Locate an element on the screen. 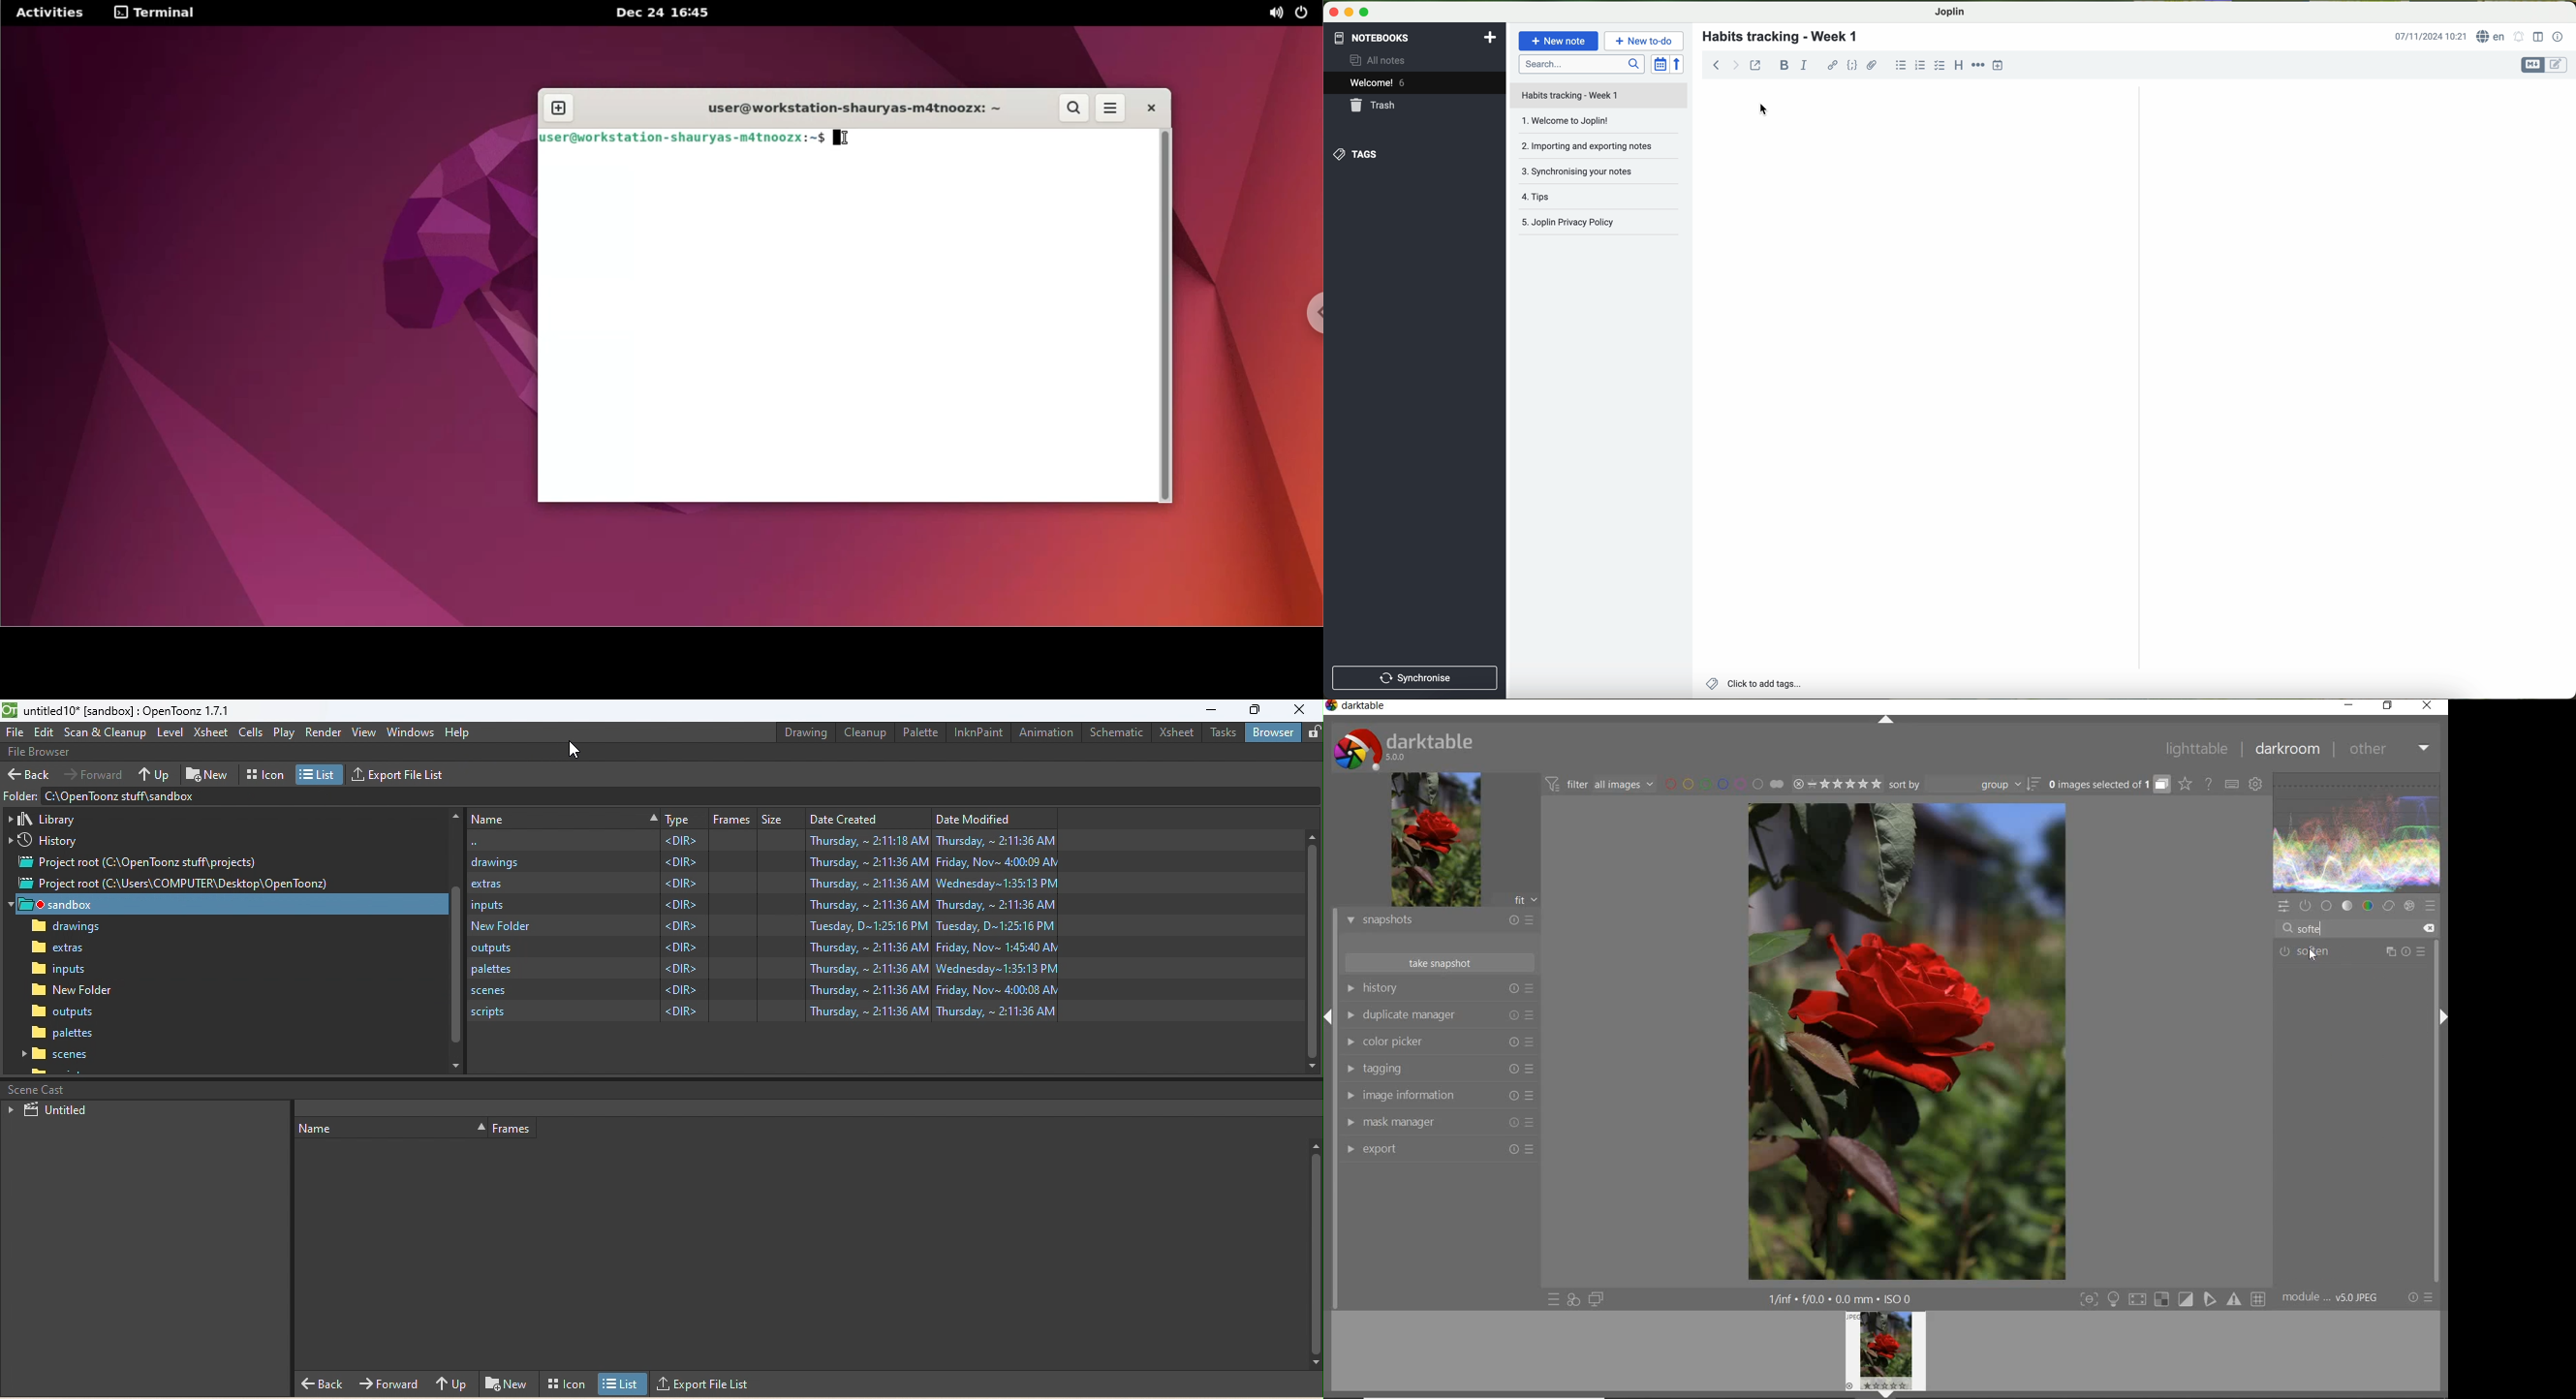  sort is located at coordinates (1965, 785).